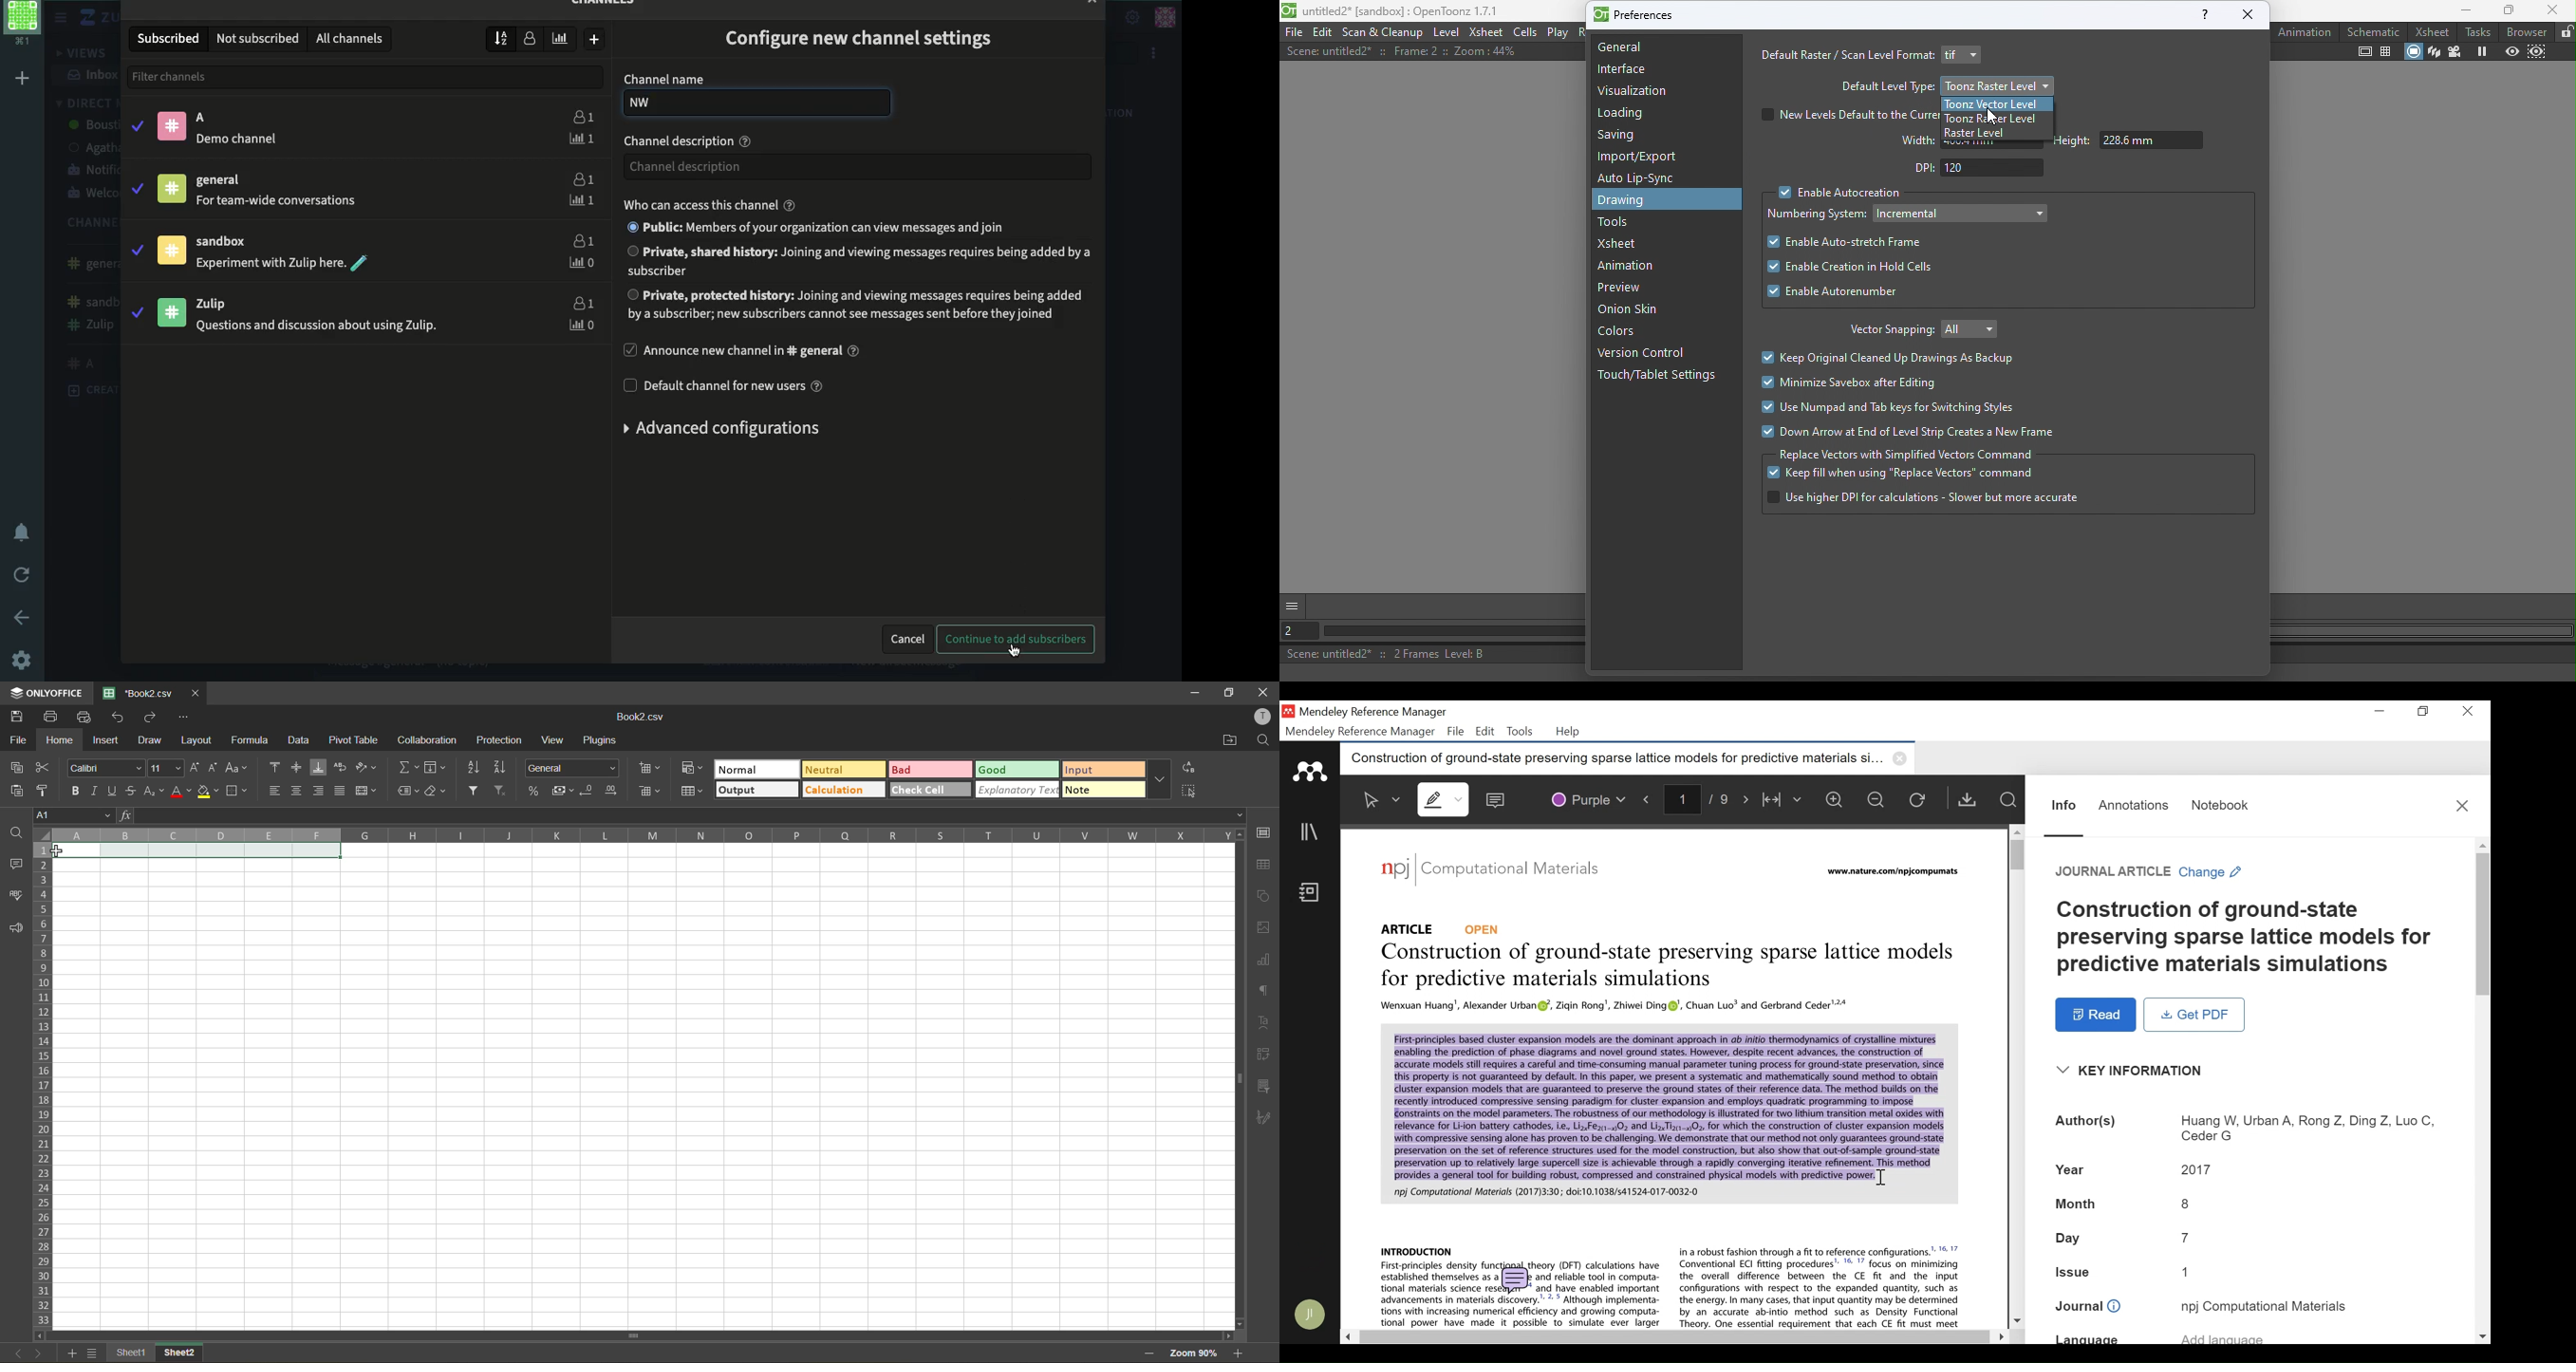  I want to click on sort ascending, so click(472, 768).